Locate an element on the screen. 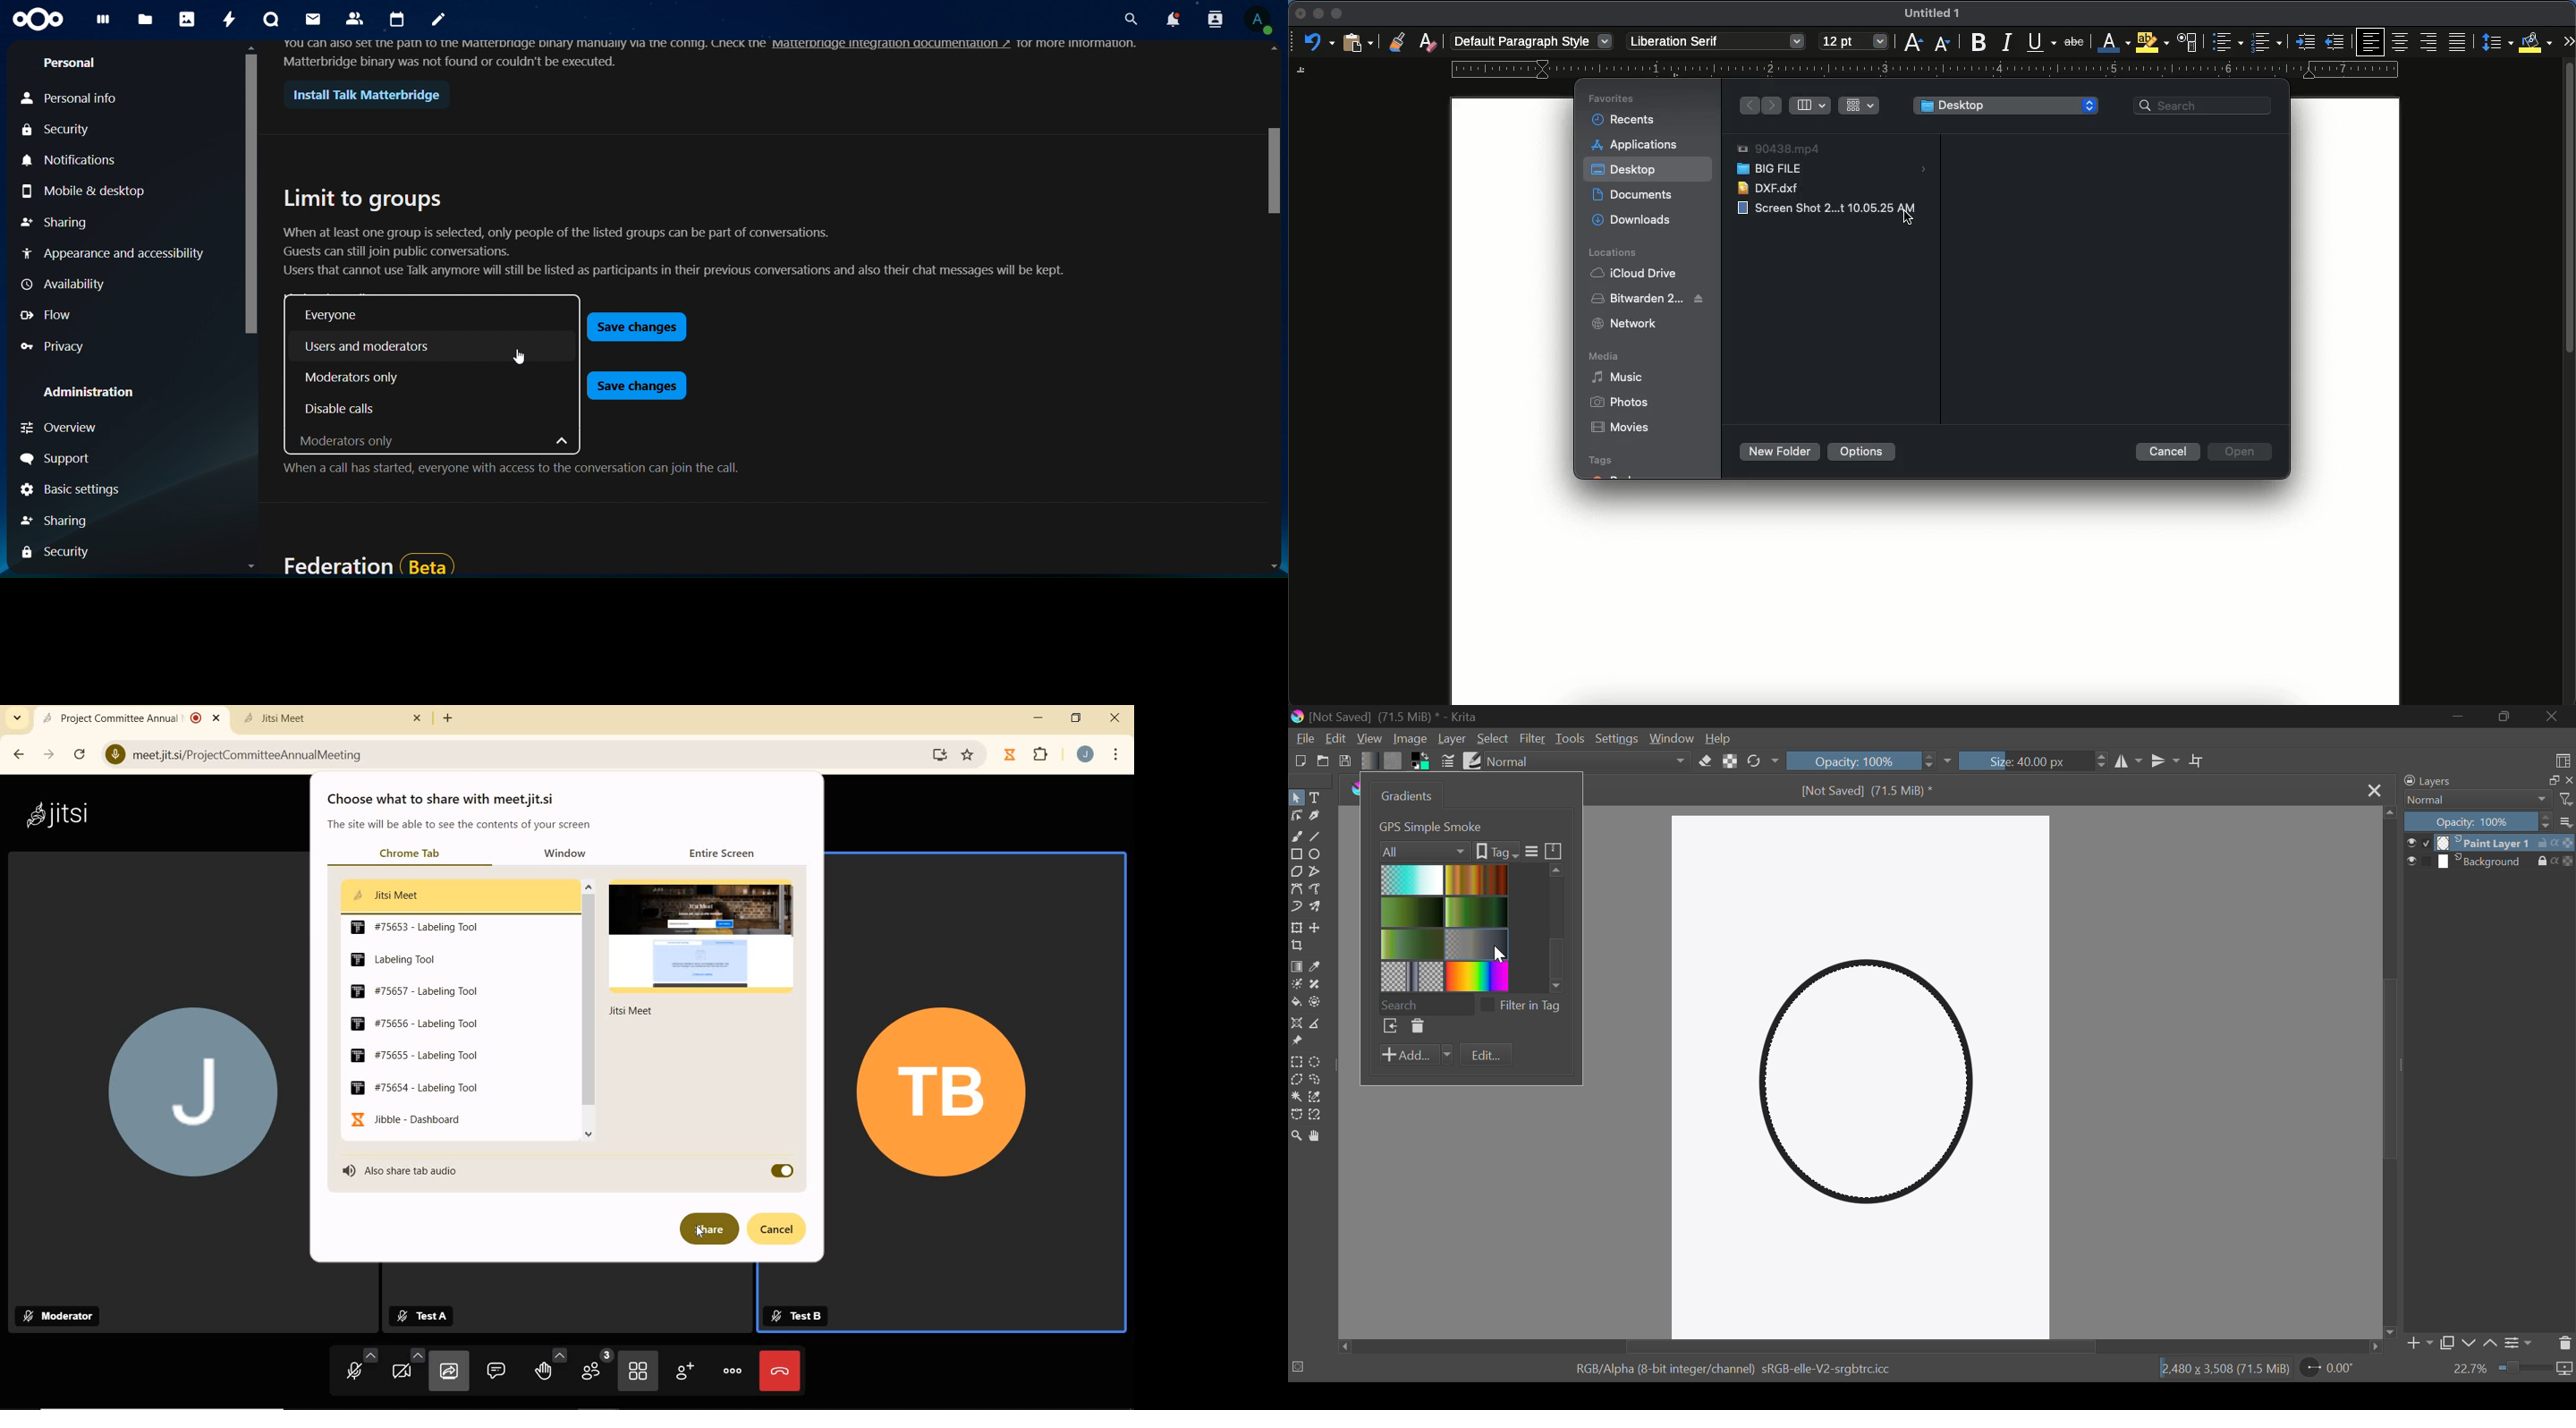 The image size is (2576, 1428). maximize is located at coordinates (1336, 14).